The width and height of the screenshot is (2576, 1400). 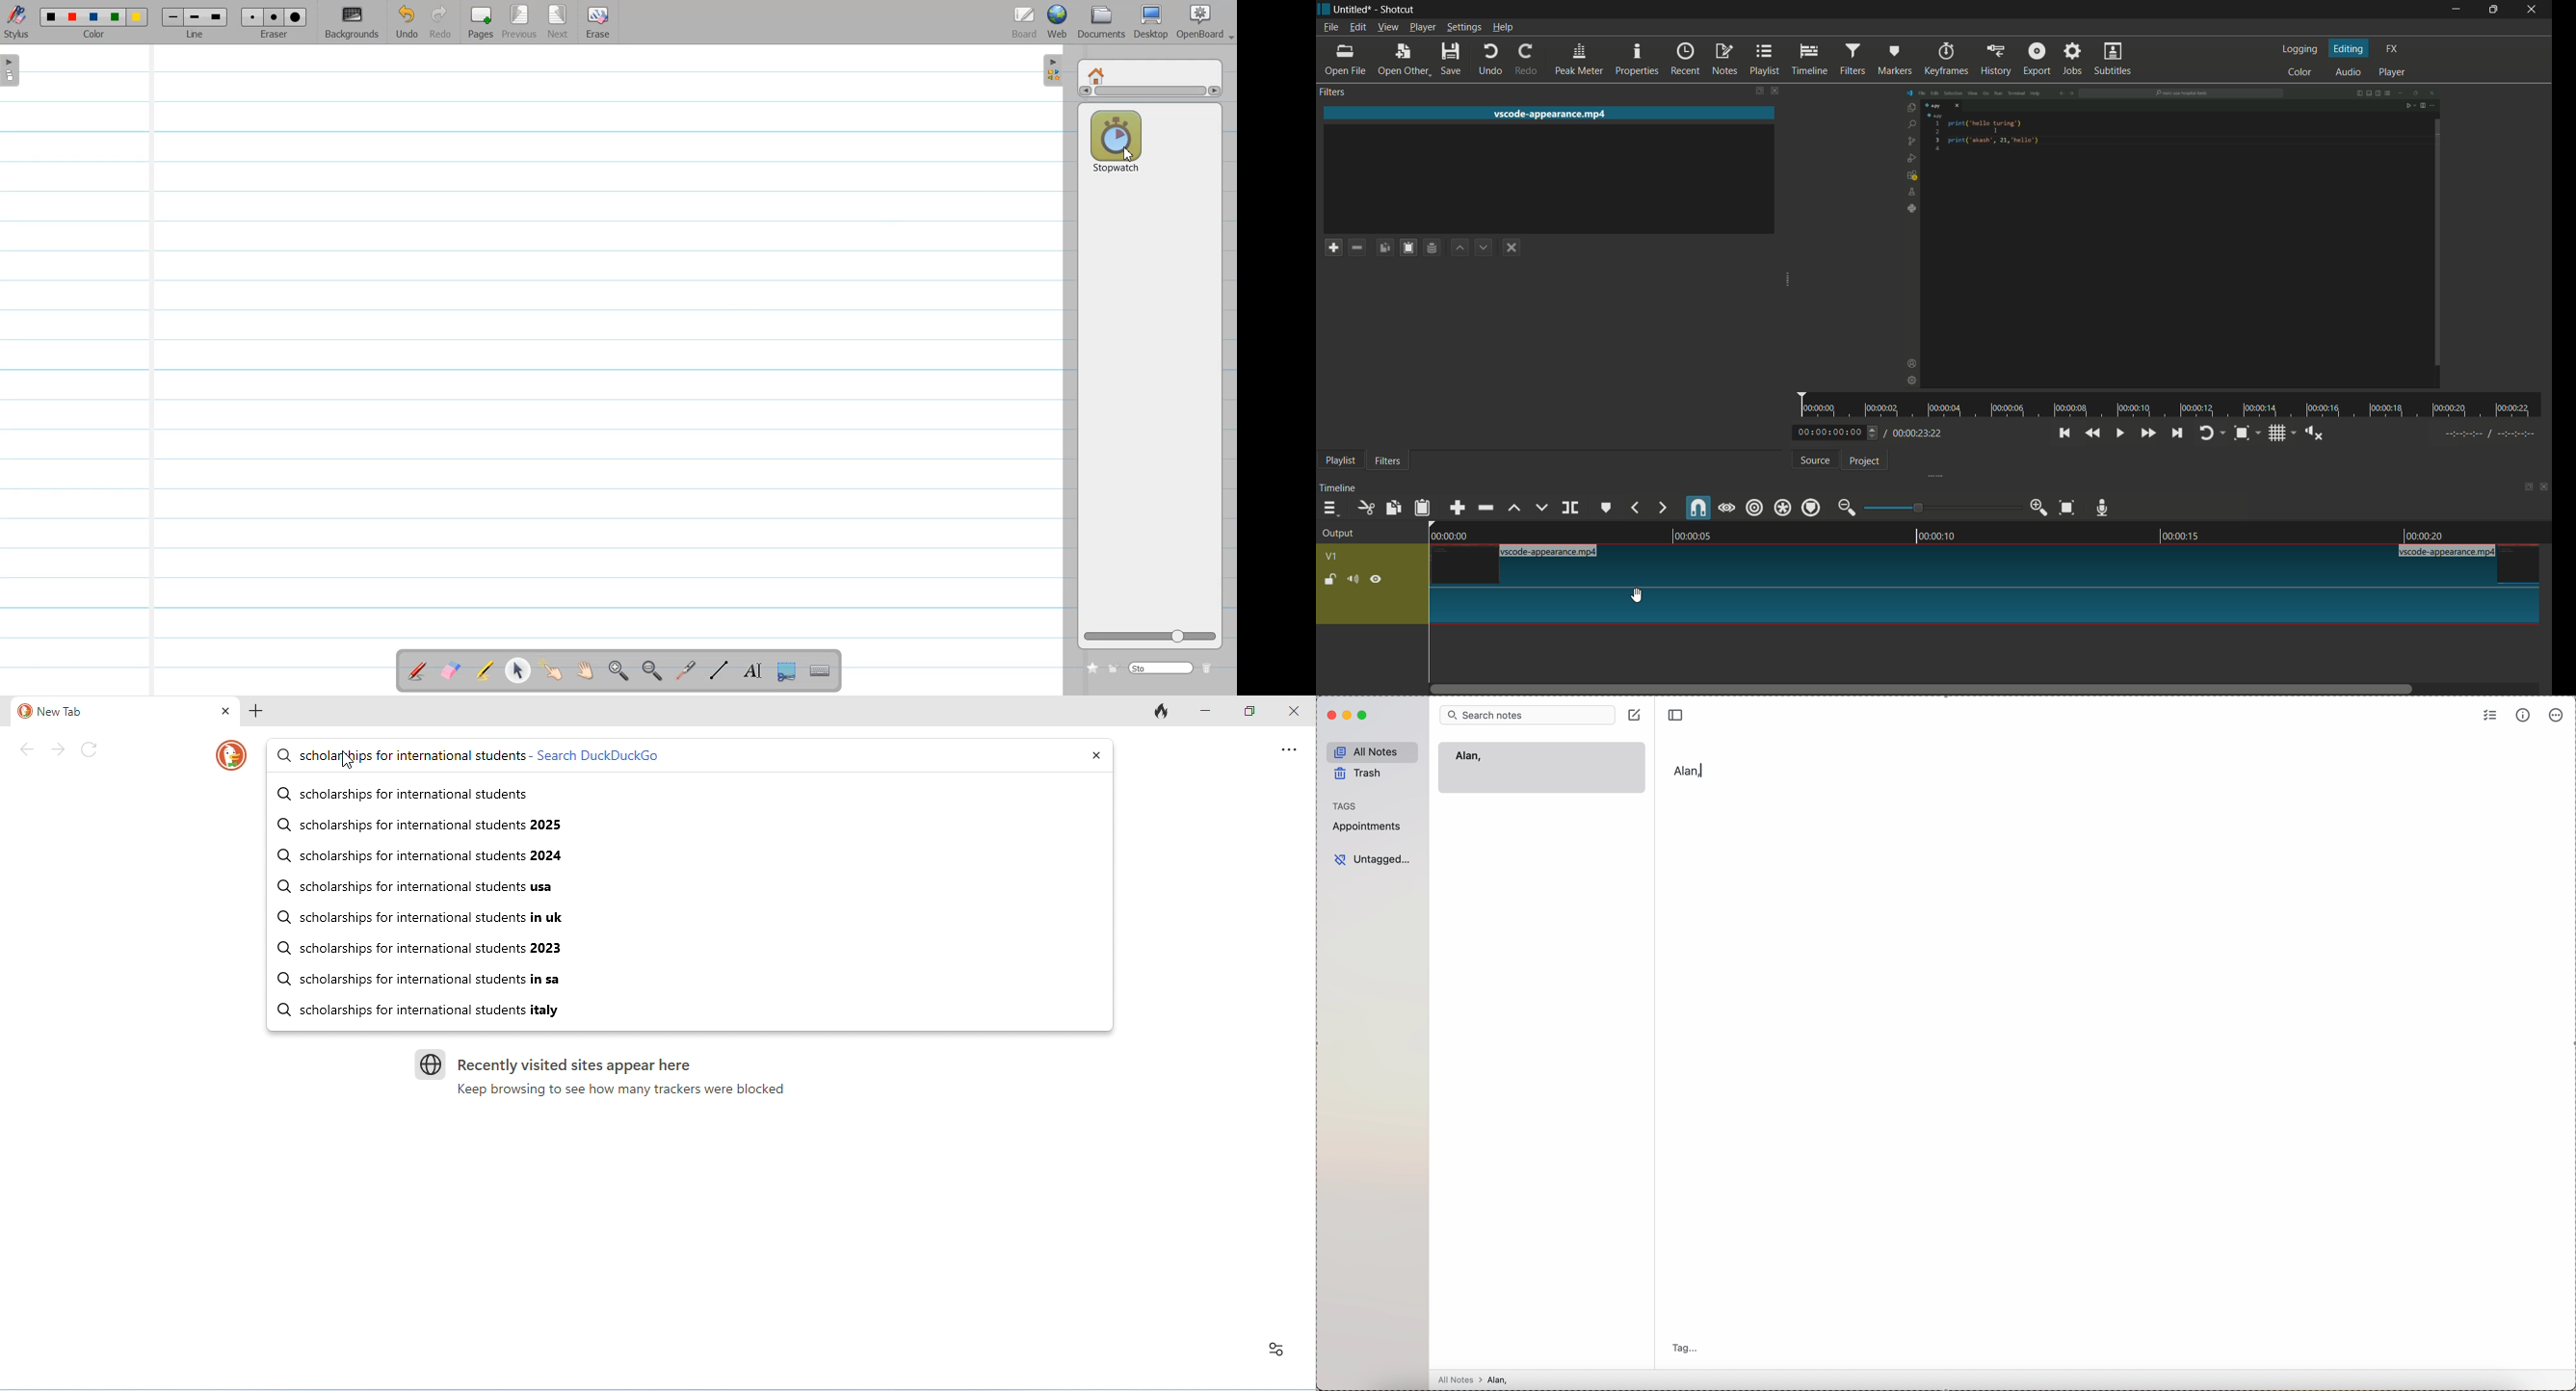 I want to click on video in timeline, so click(x=1986, y=592).